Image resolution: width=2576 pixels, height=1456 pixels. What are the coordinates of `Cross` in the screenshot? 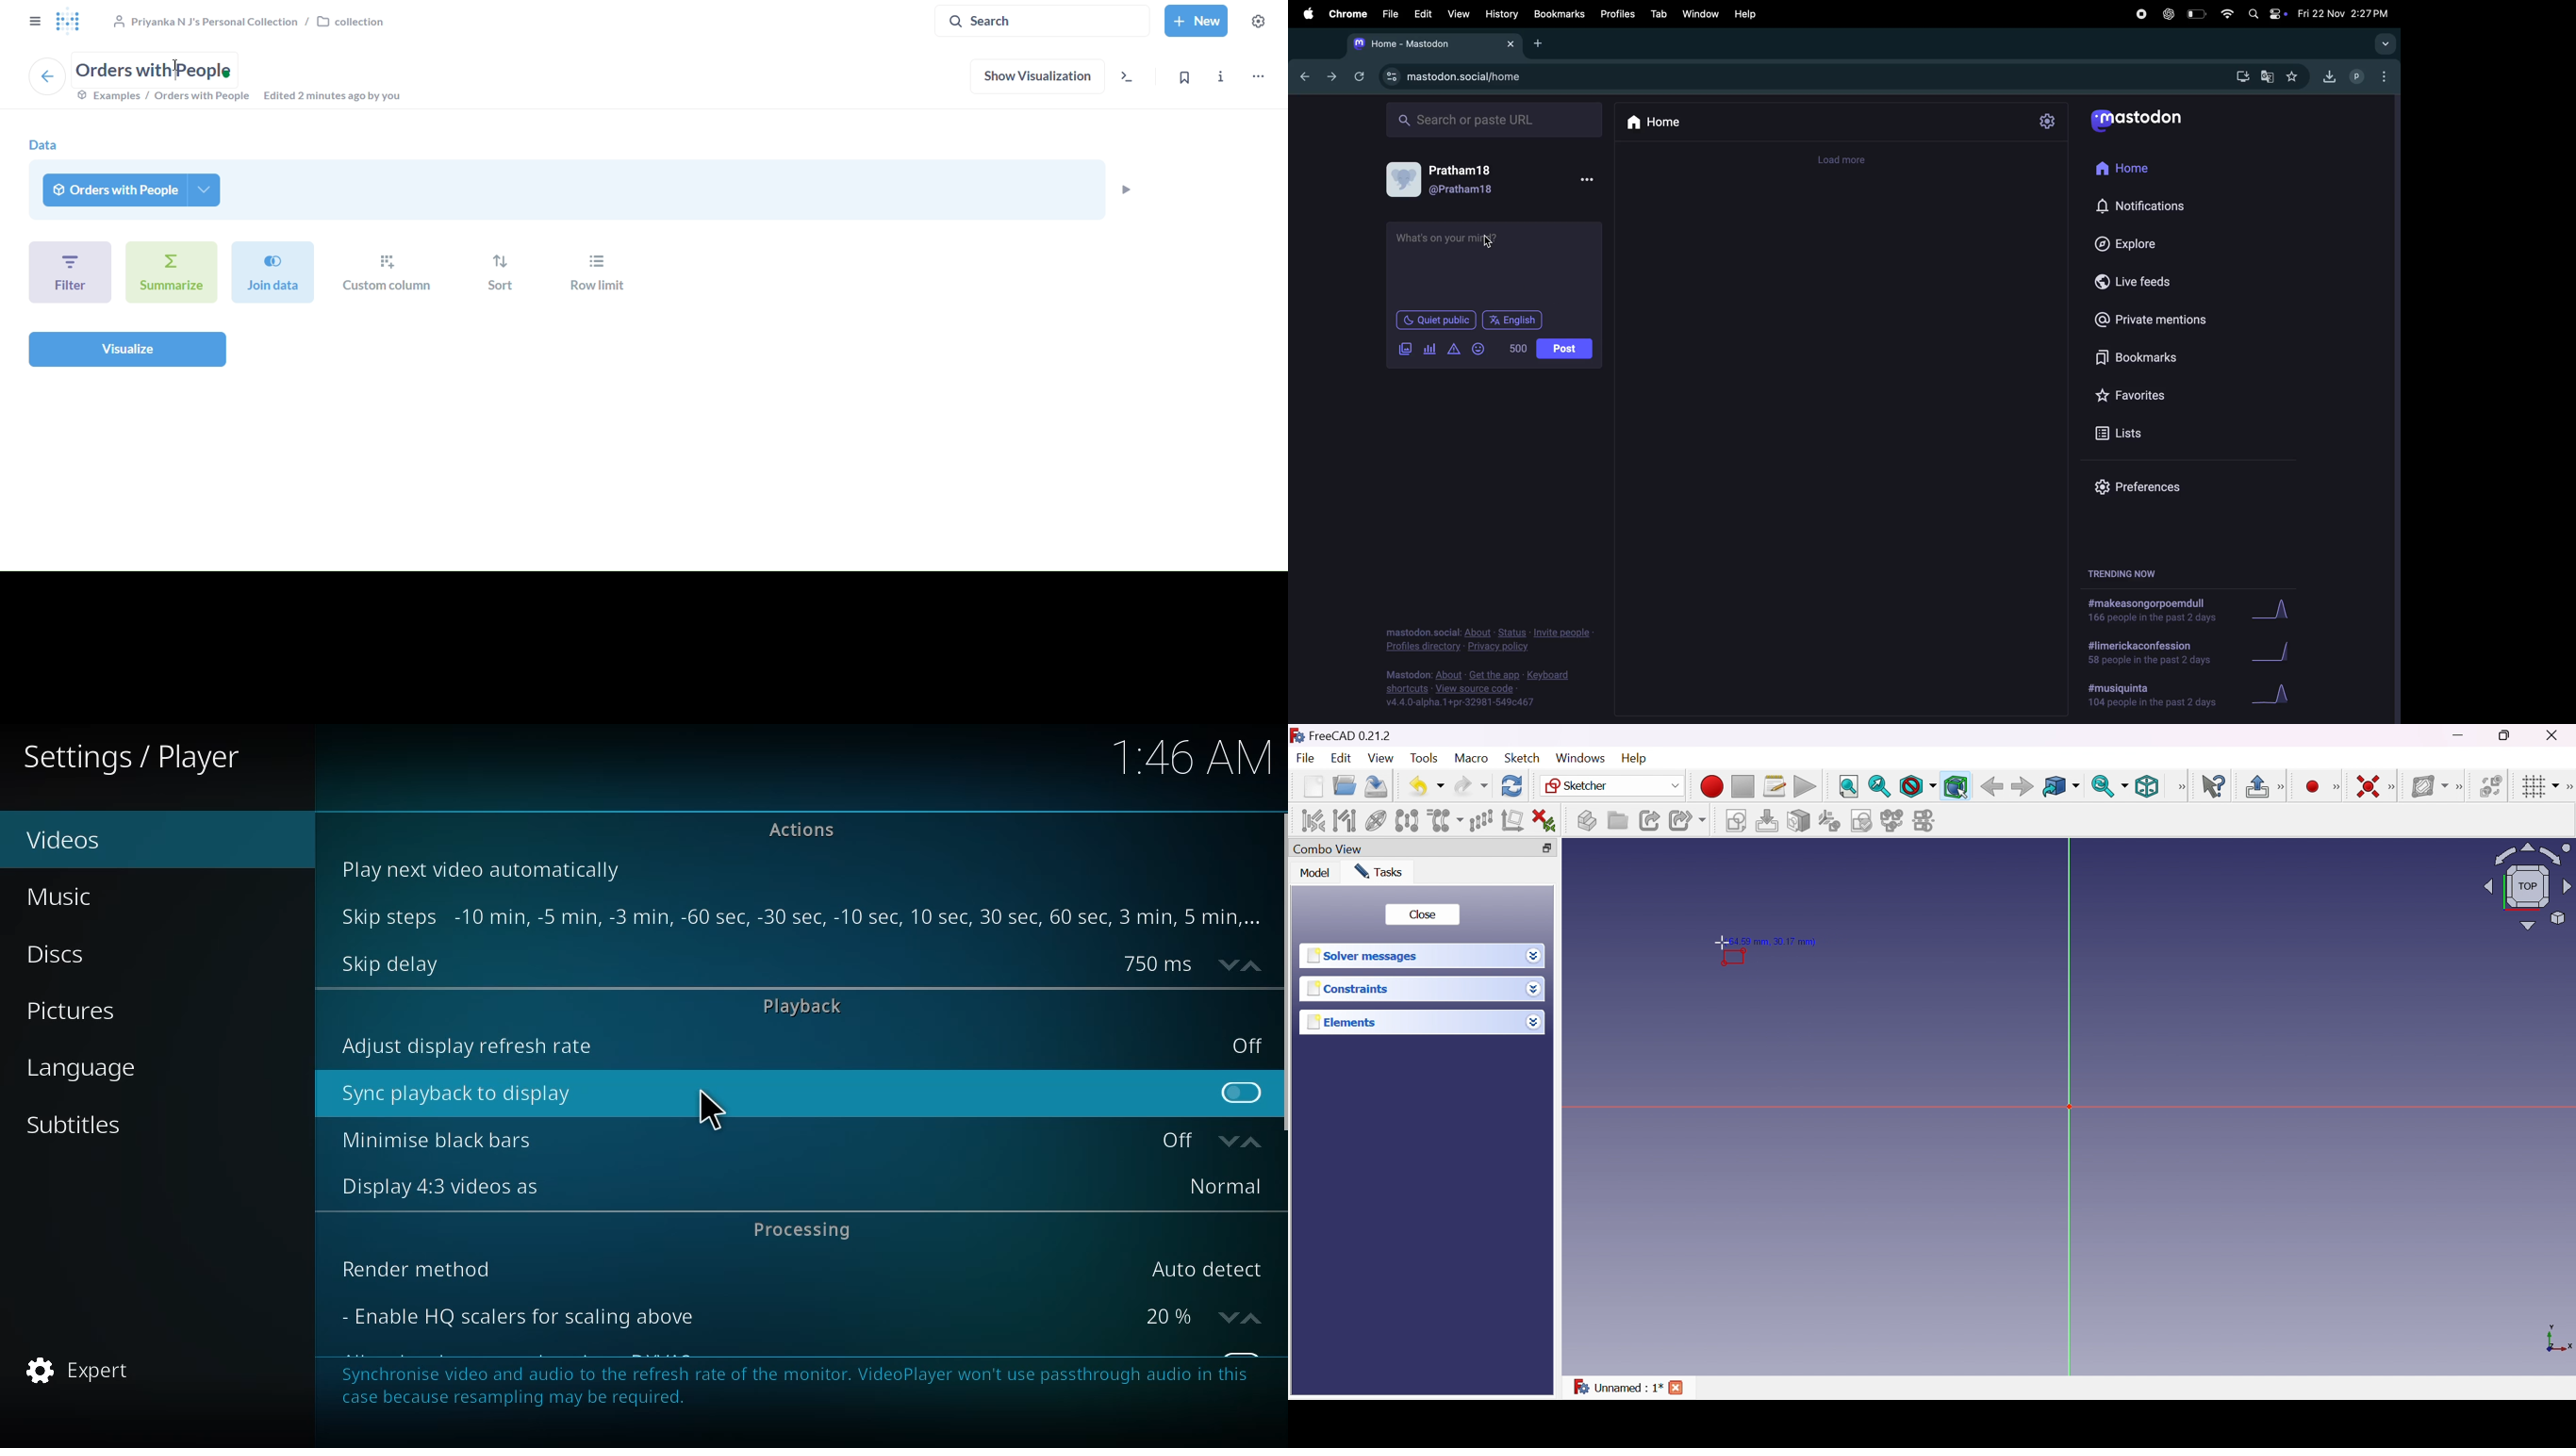 It's located at (1675, 1387).